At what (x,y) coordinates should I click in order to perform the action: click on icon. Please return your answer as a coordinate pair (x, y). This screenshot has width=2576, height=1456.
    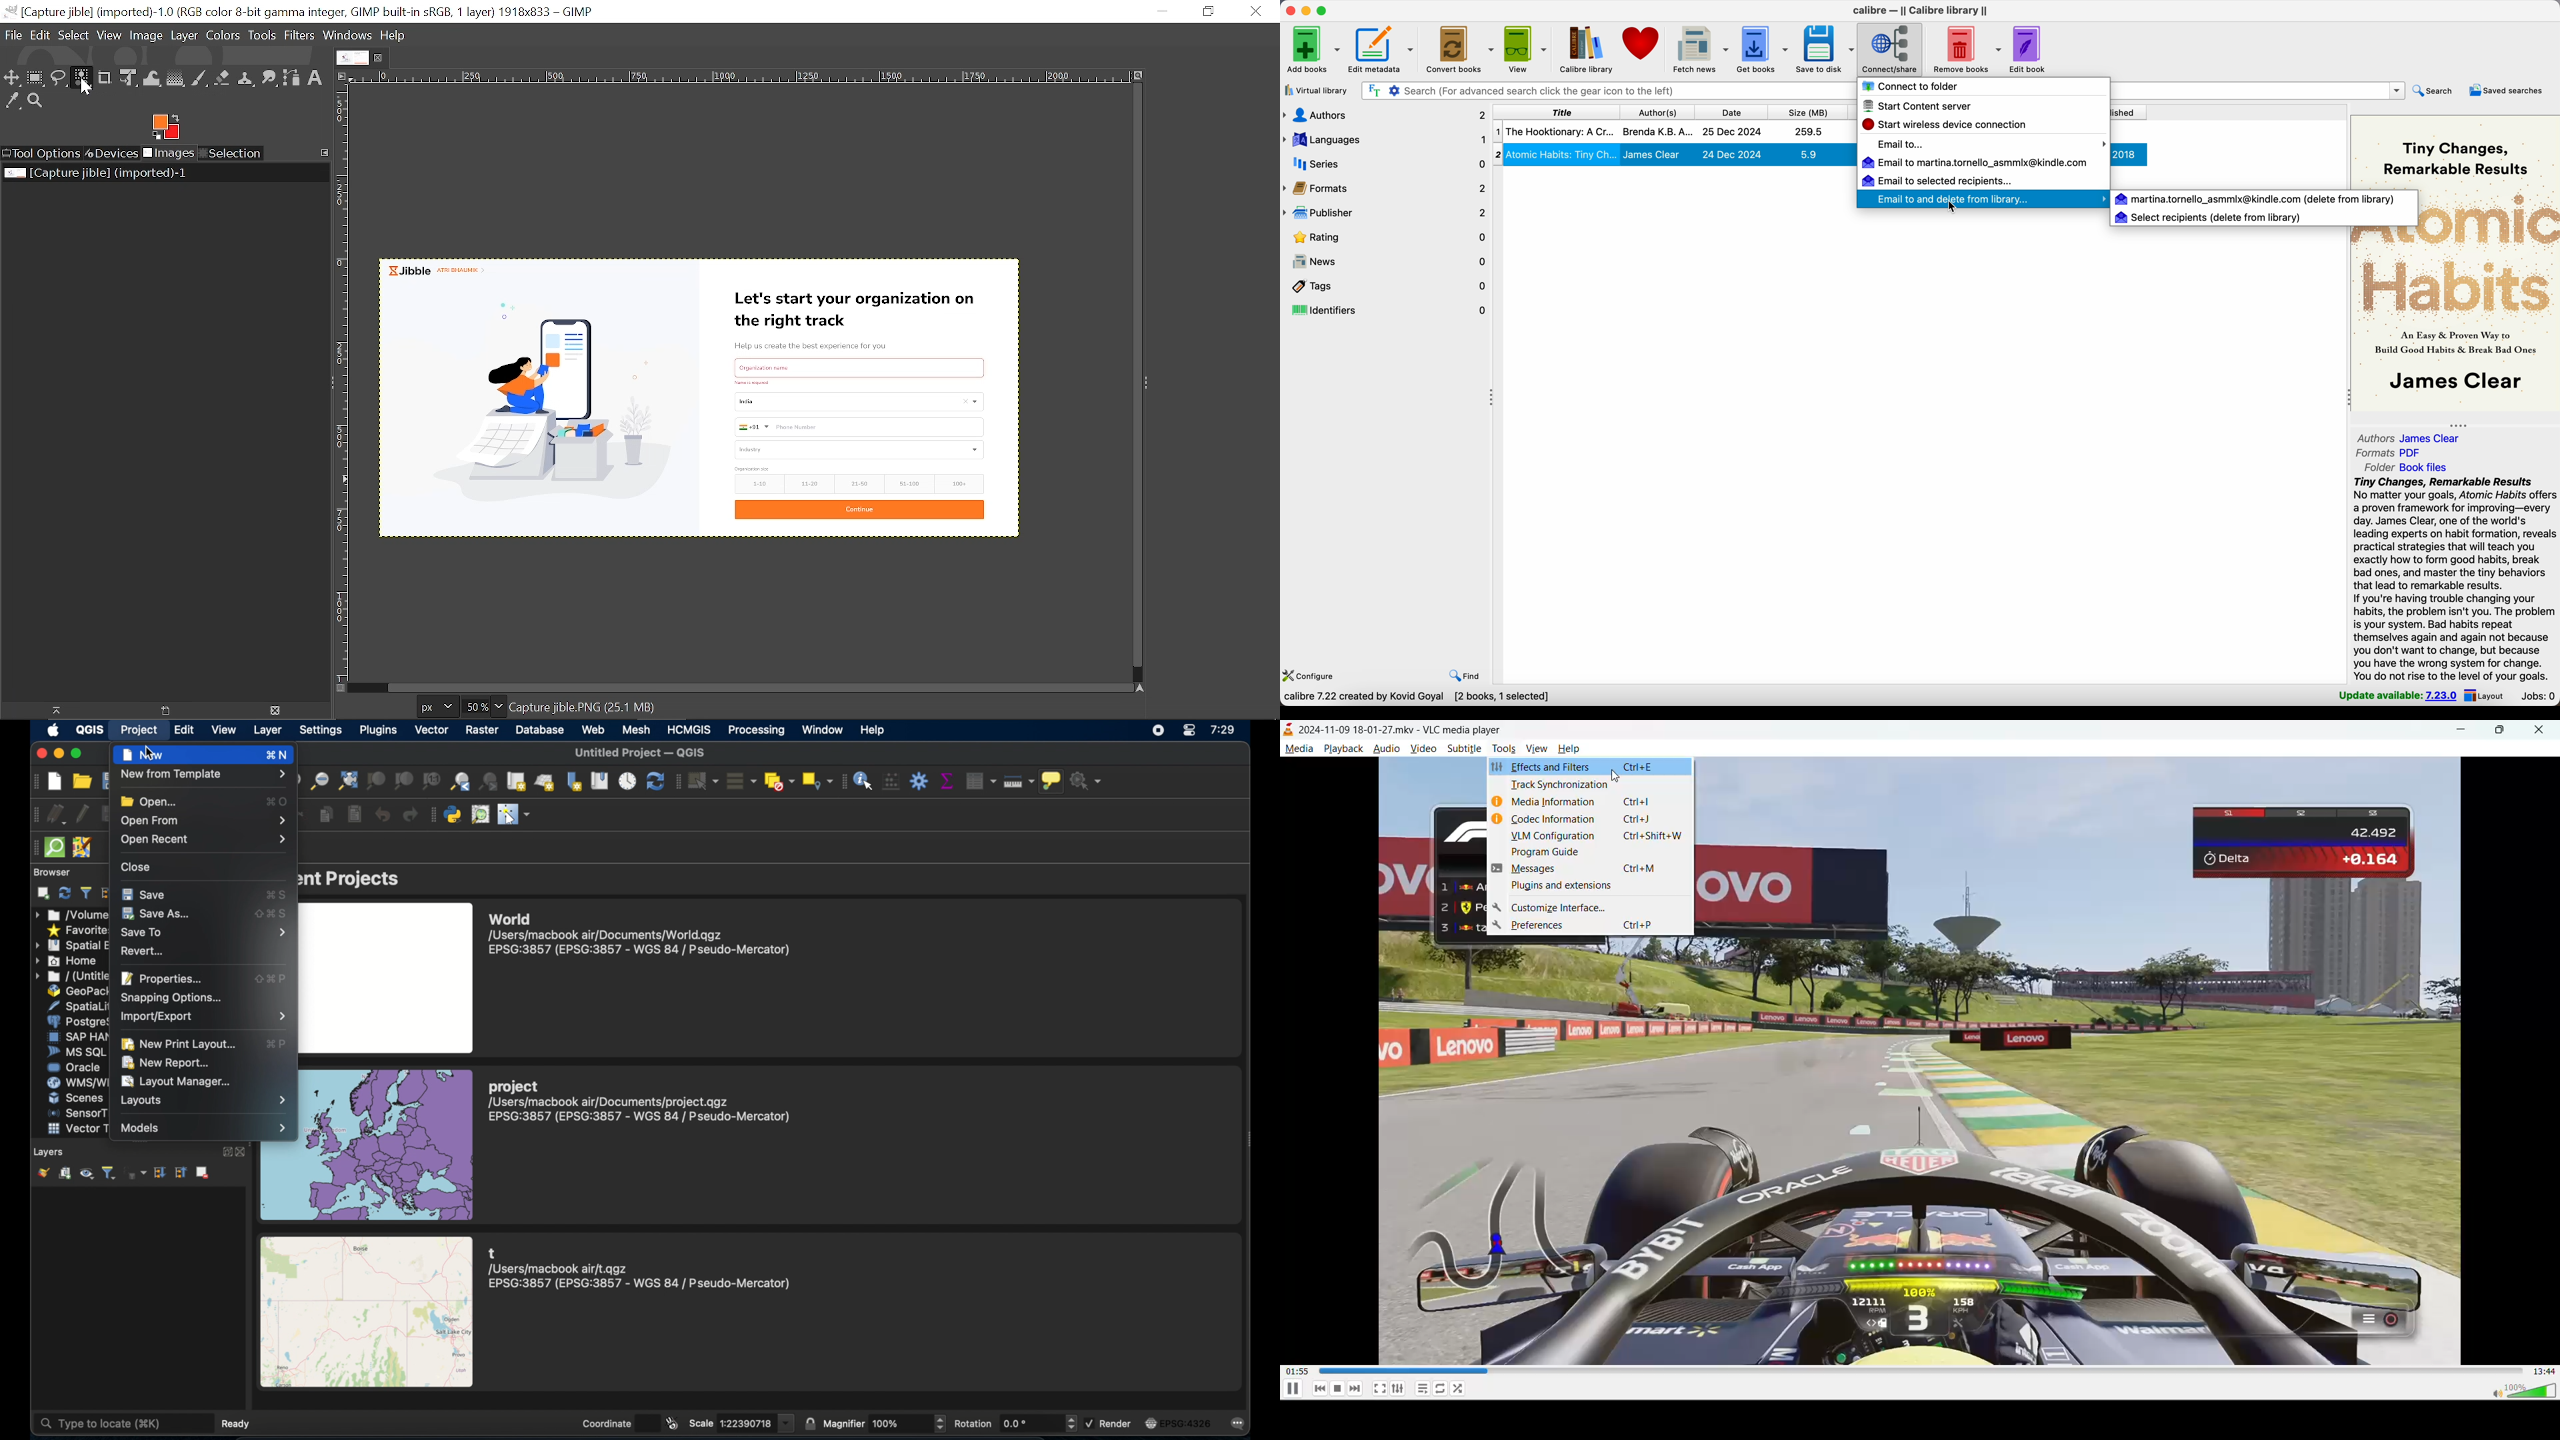
    Looking at the image, I should click on (54, 1005).